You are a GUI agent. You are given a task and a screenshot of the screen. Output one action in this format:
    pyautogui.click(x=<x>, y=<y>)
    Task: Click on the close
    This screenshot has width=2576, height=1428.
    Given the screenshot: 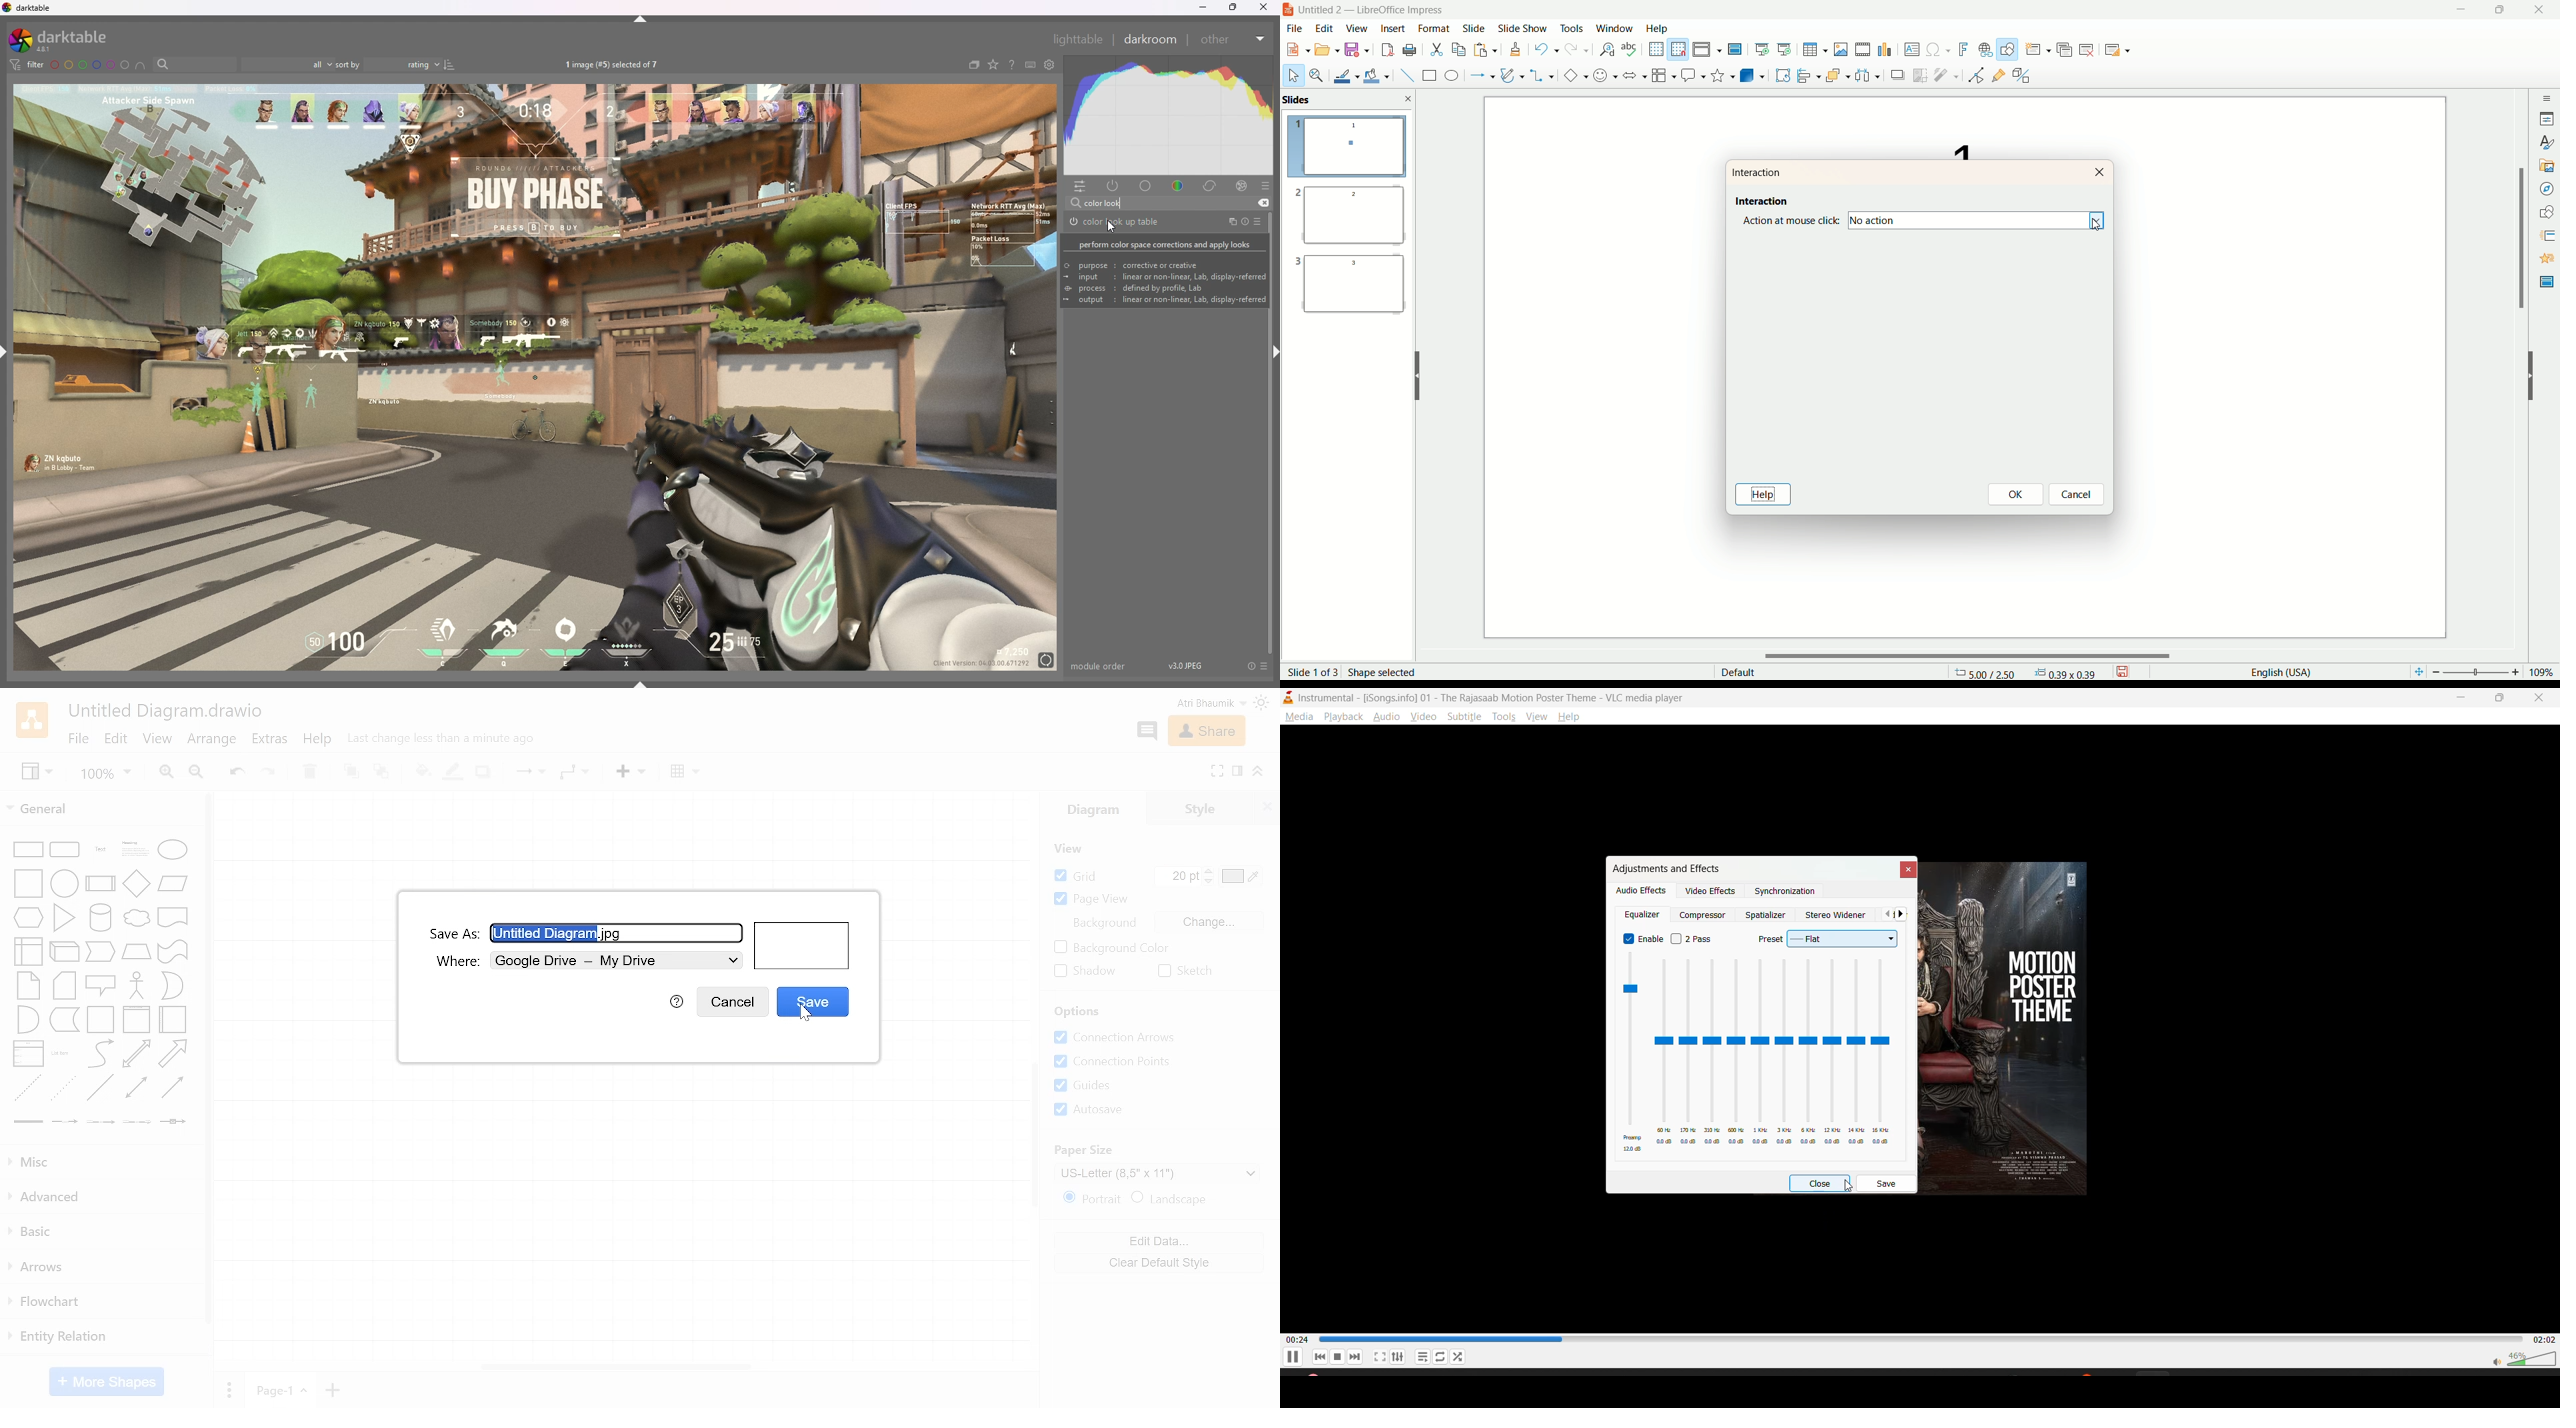 What is the action you would take?
    pyautogui.click(x=2539, y=11)
    